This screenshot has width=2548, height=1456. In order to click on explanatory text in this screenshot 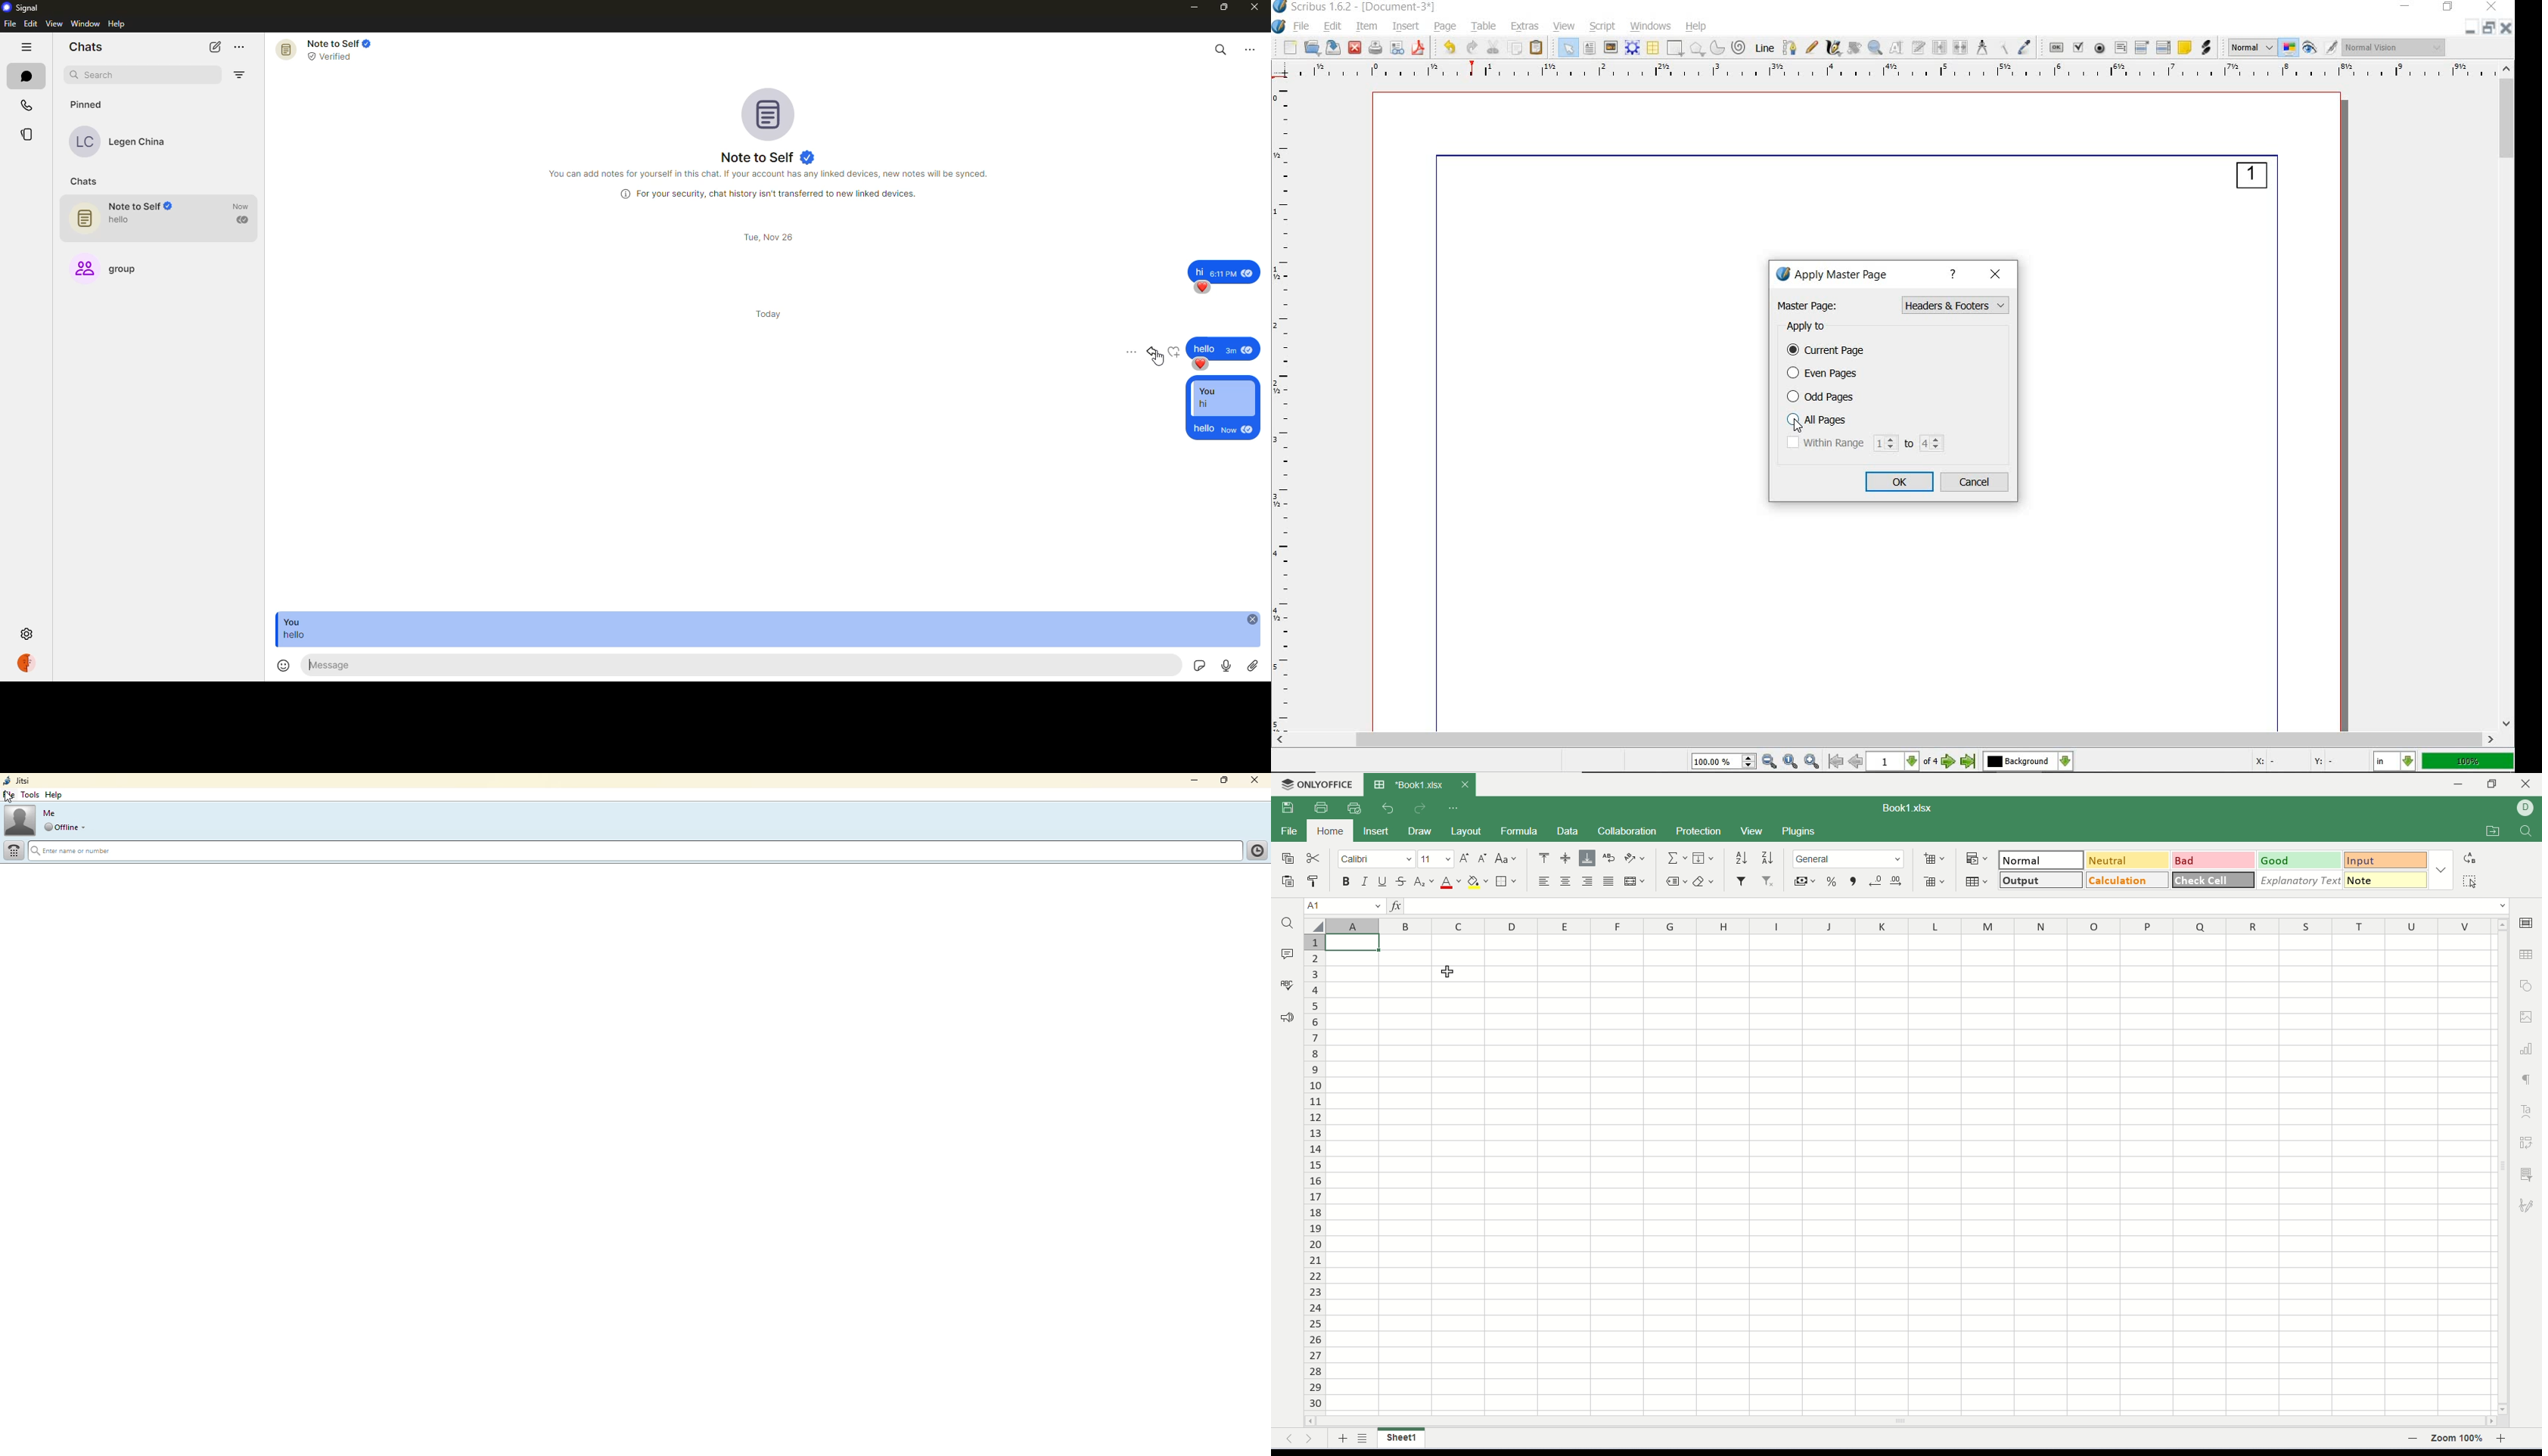, I will do `click(2298, 880)`.